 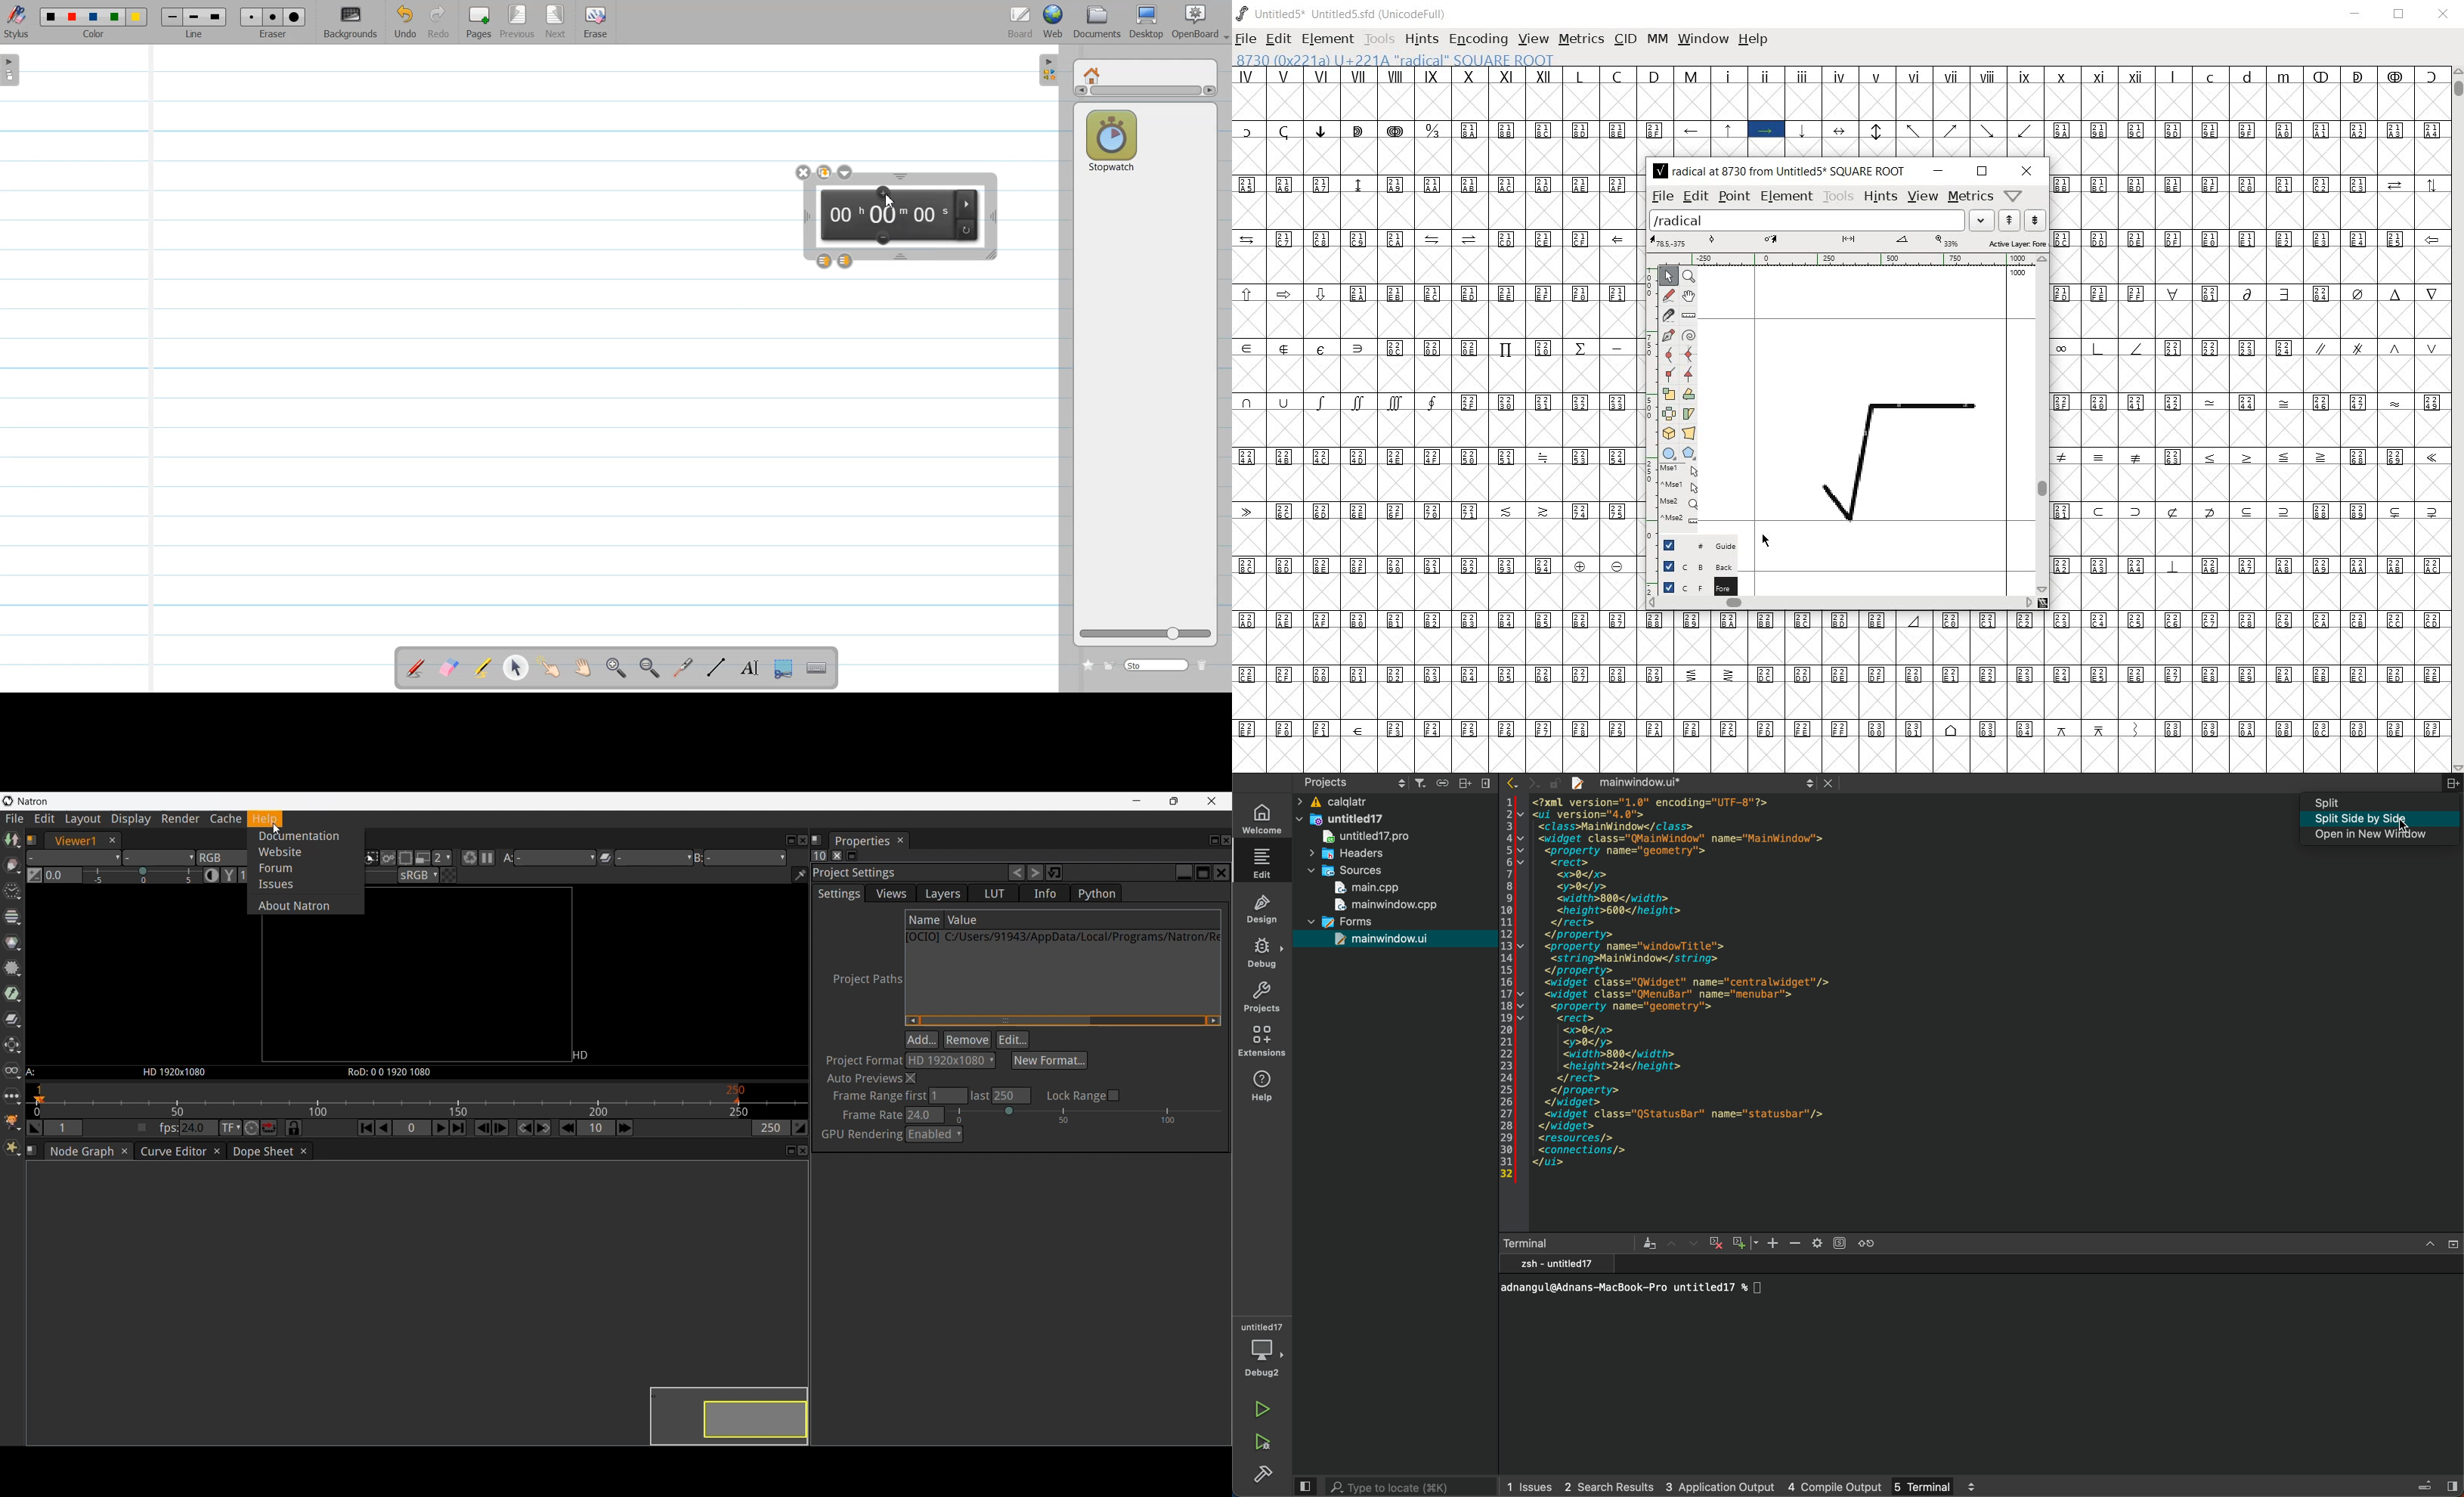 What do you see at coordinates (2043, 692) in the screenshot?
I see `Glyph characters` at bounding box center [2043, 692].